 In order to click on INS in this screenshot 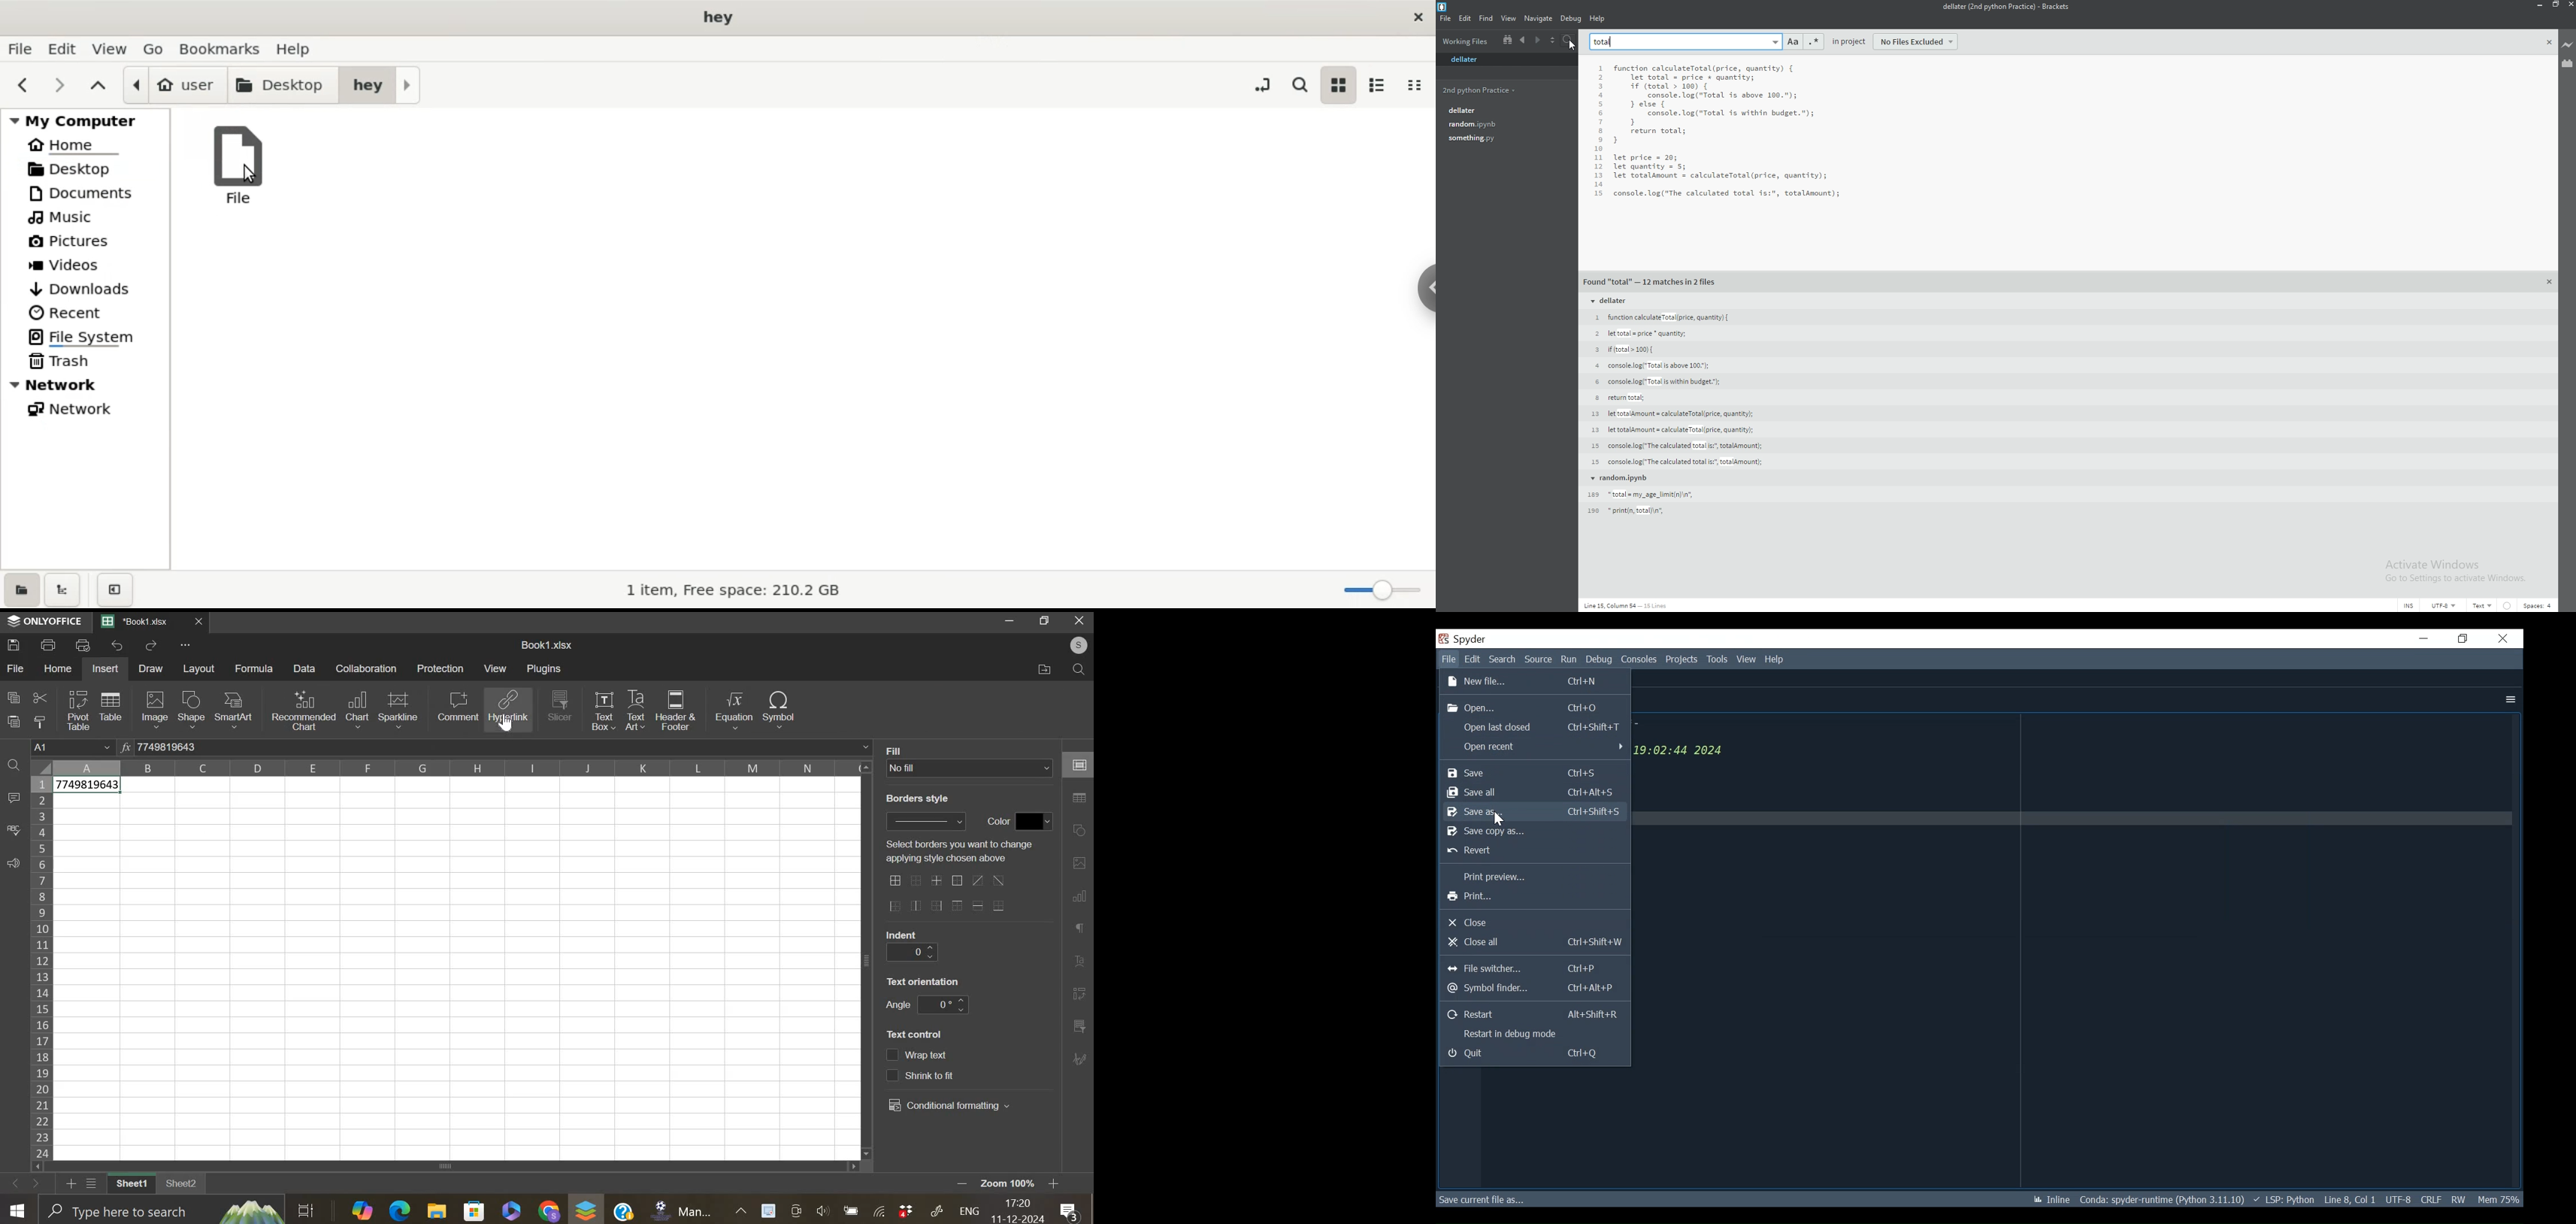, I will do `click(2409, 606)`.